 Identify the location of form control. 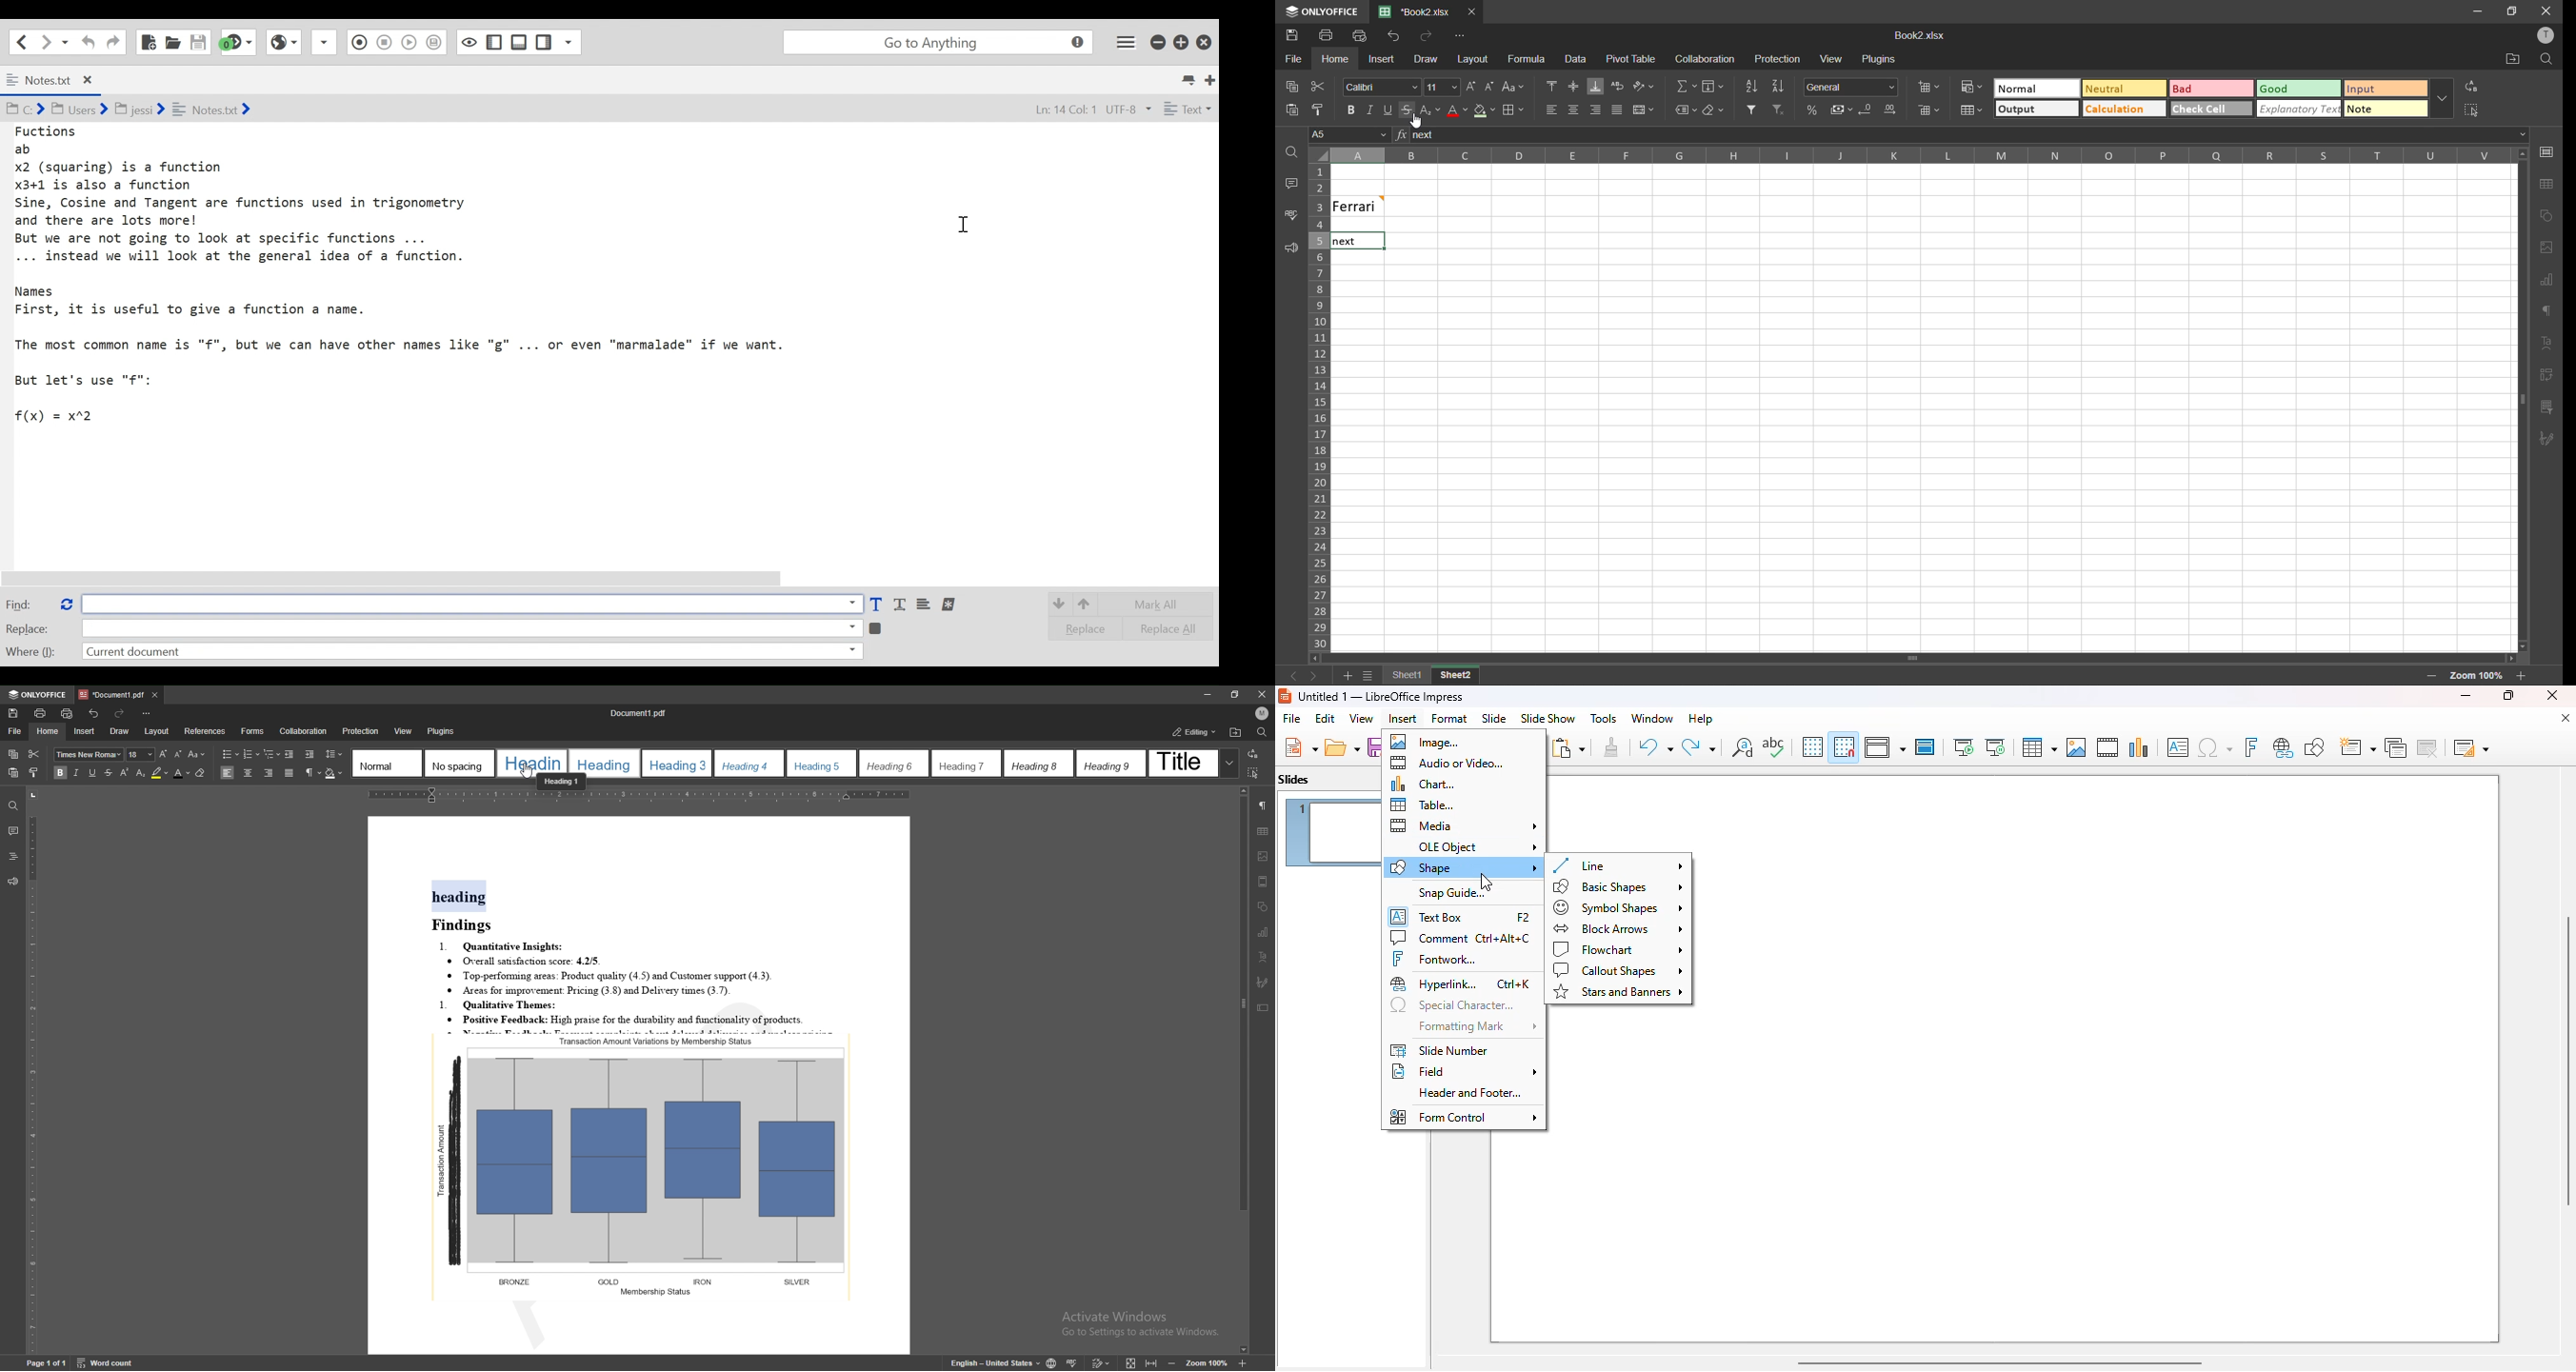
(1464, 1117).